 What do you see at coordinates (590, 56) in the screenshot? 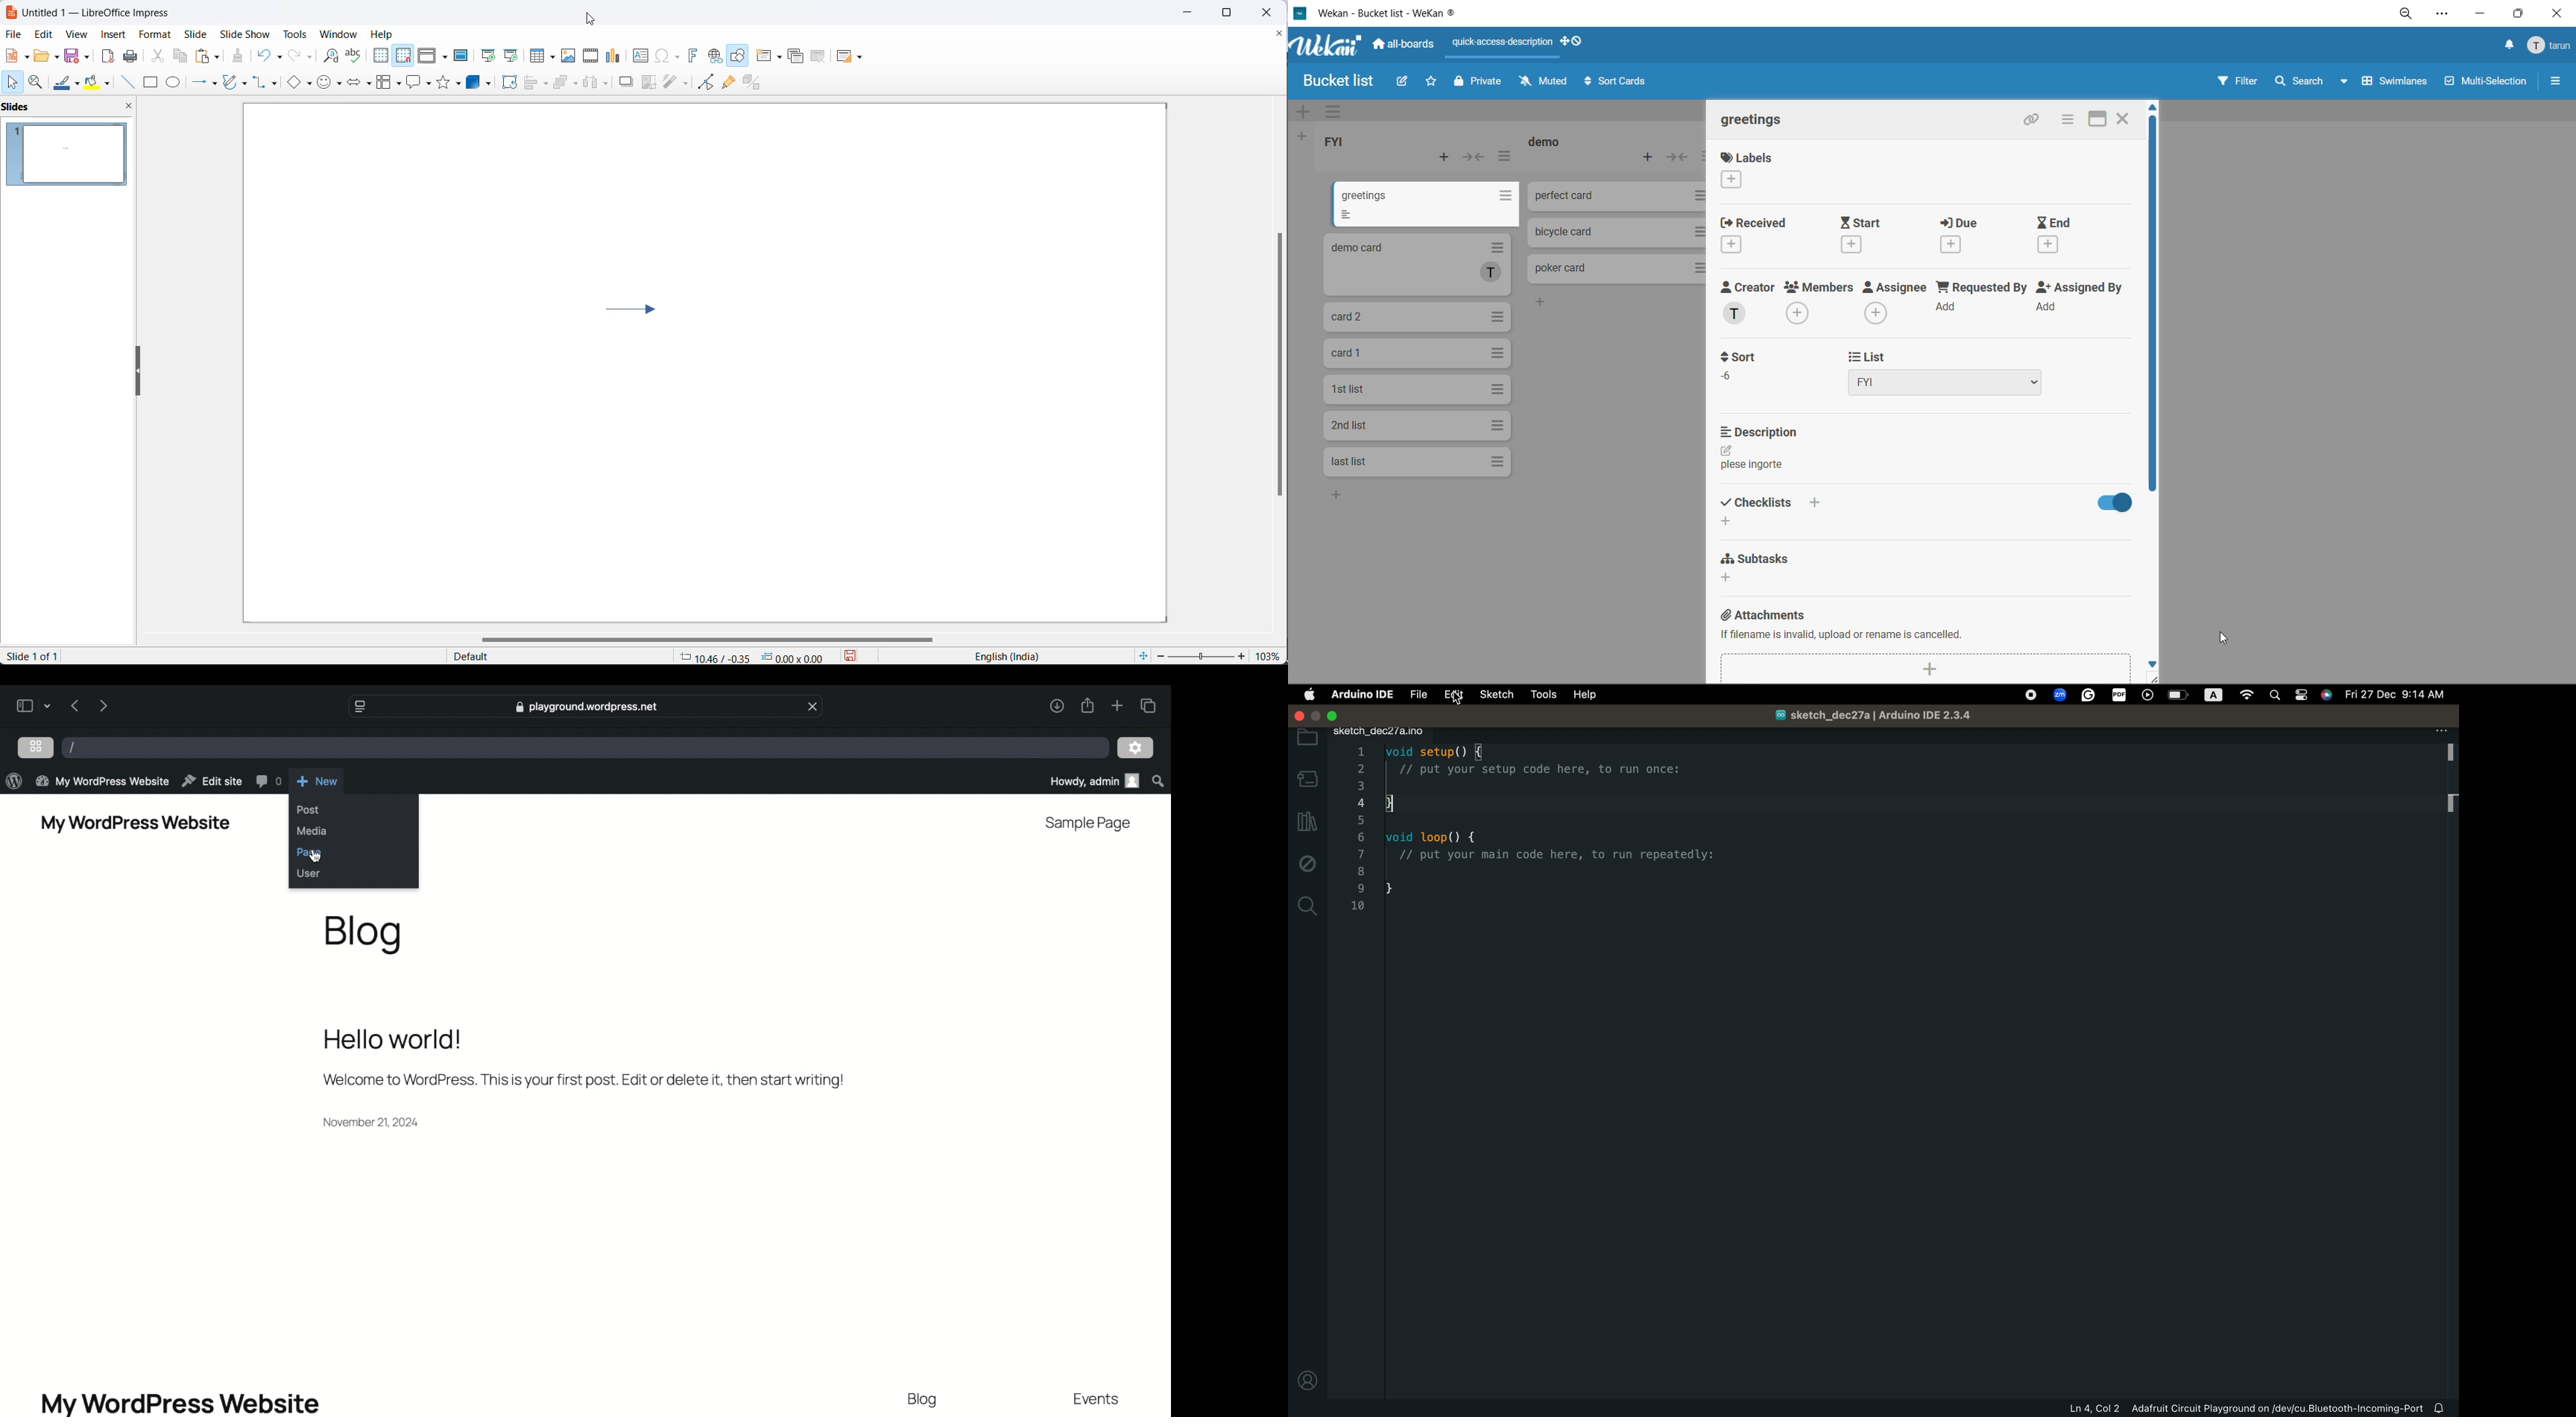
I see `insert audio and video` at bounding box center [590, 56].